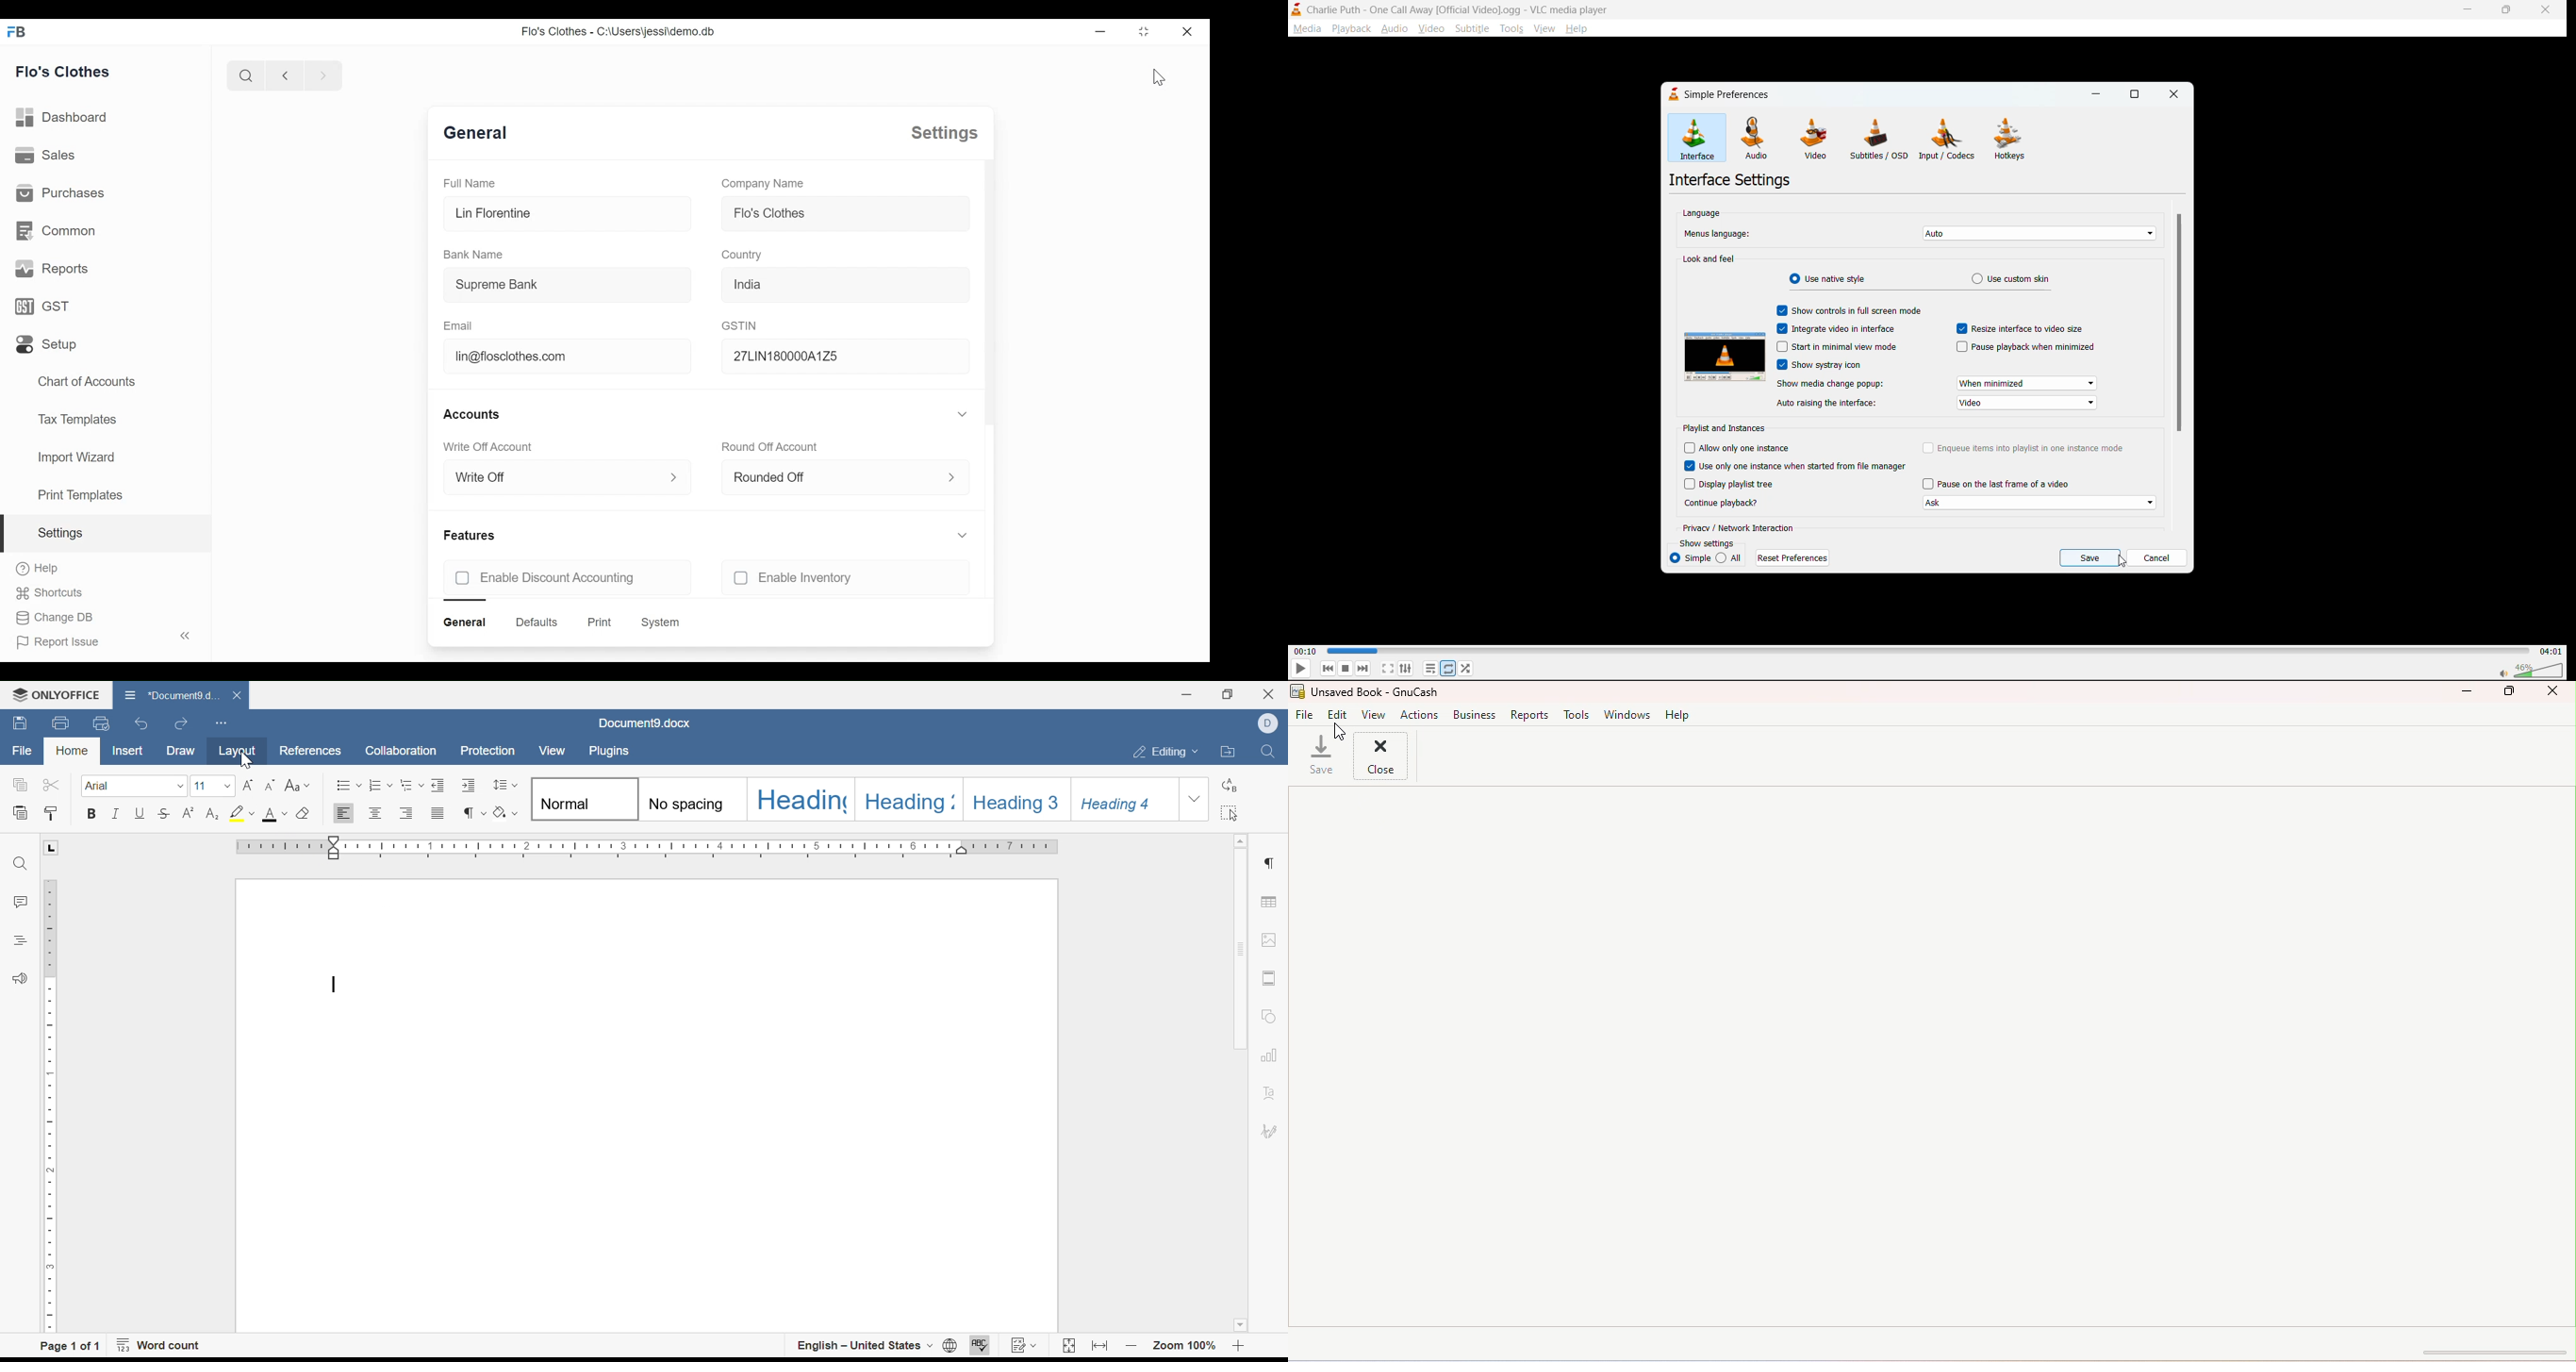  What do you see at coordinates (45, 154) in the screenshot?
I see `sales` at bounding box center [45, 154].